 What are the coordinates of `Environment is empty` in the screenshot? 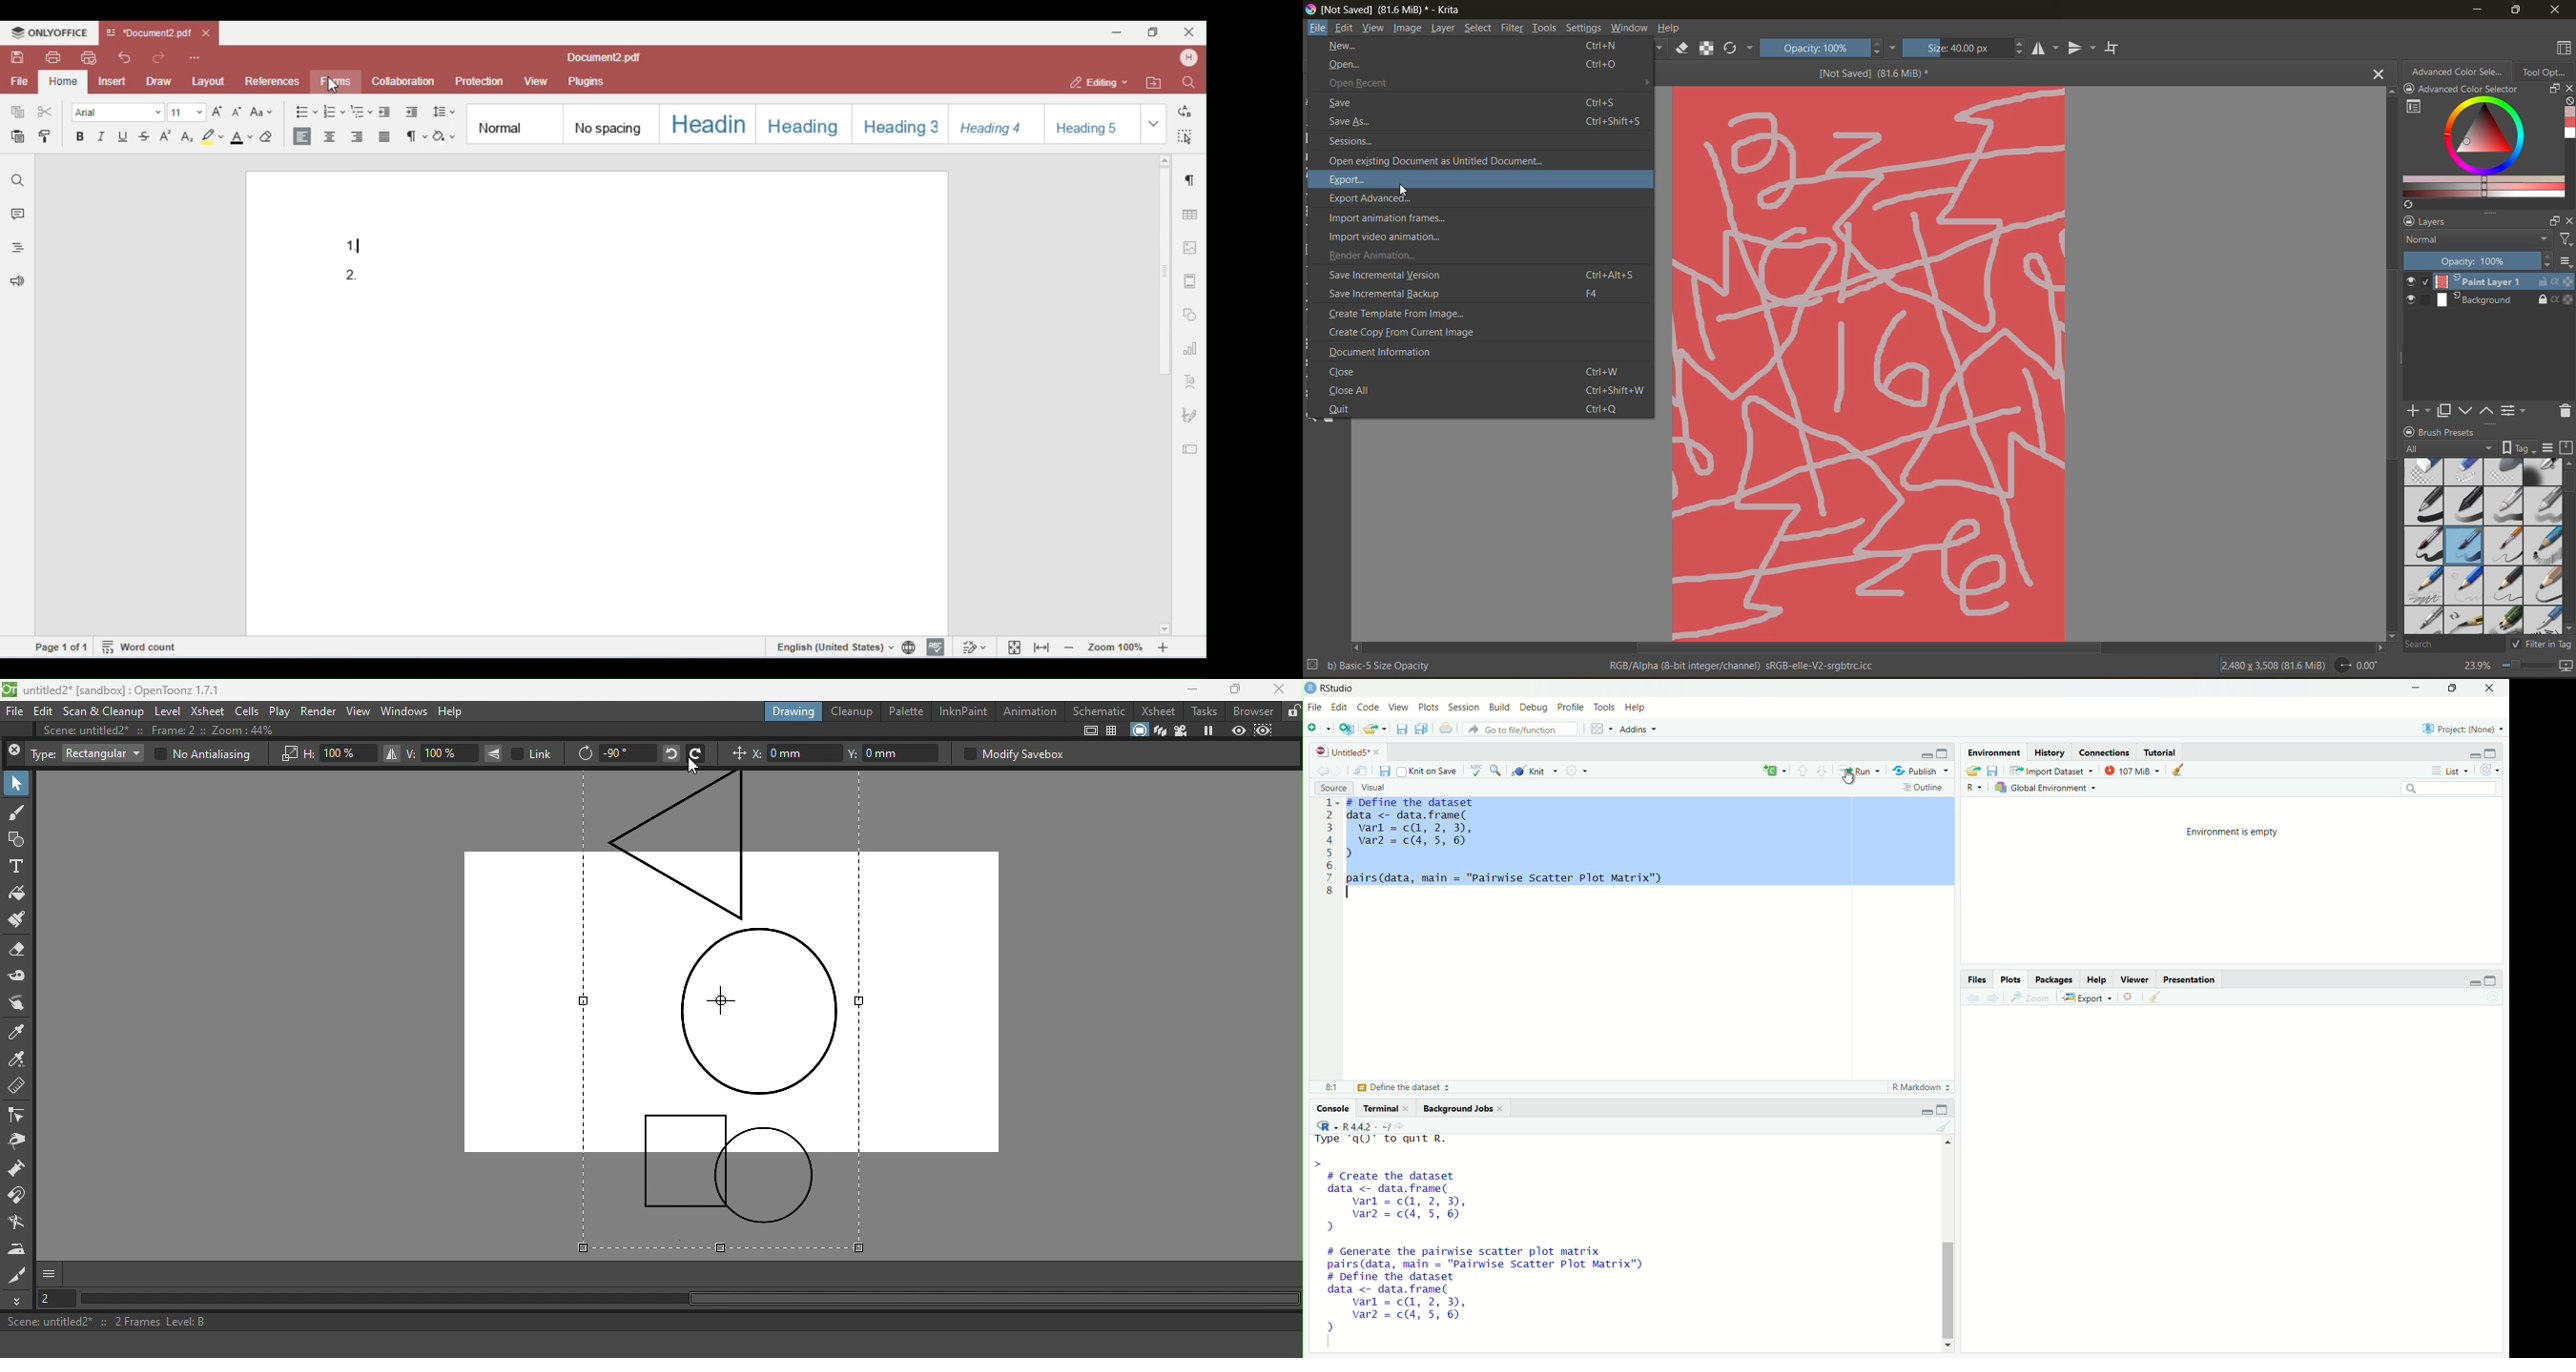 It's located at (2235, 831).